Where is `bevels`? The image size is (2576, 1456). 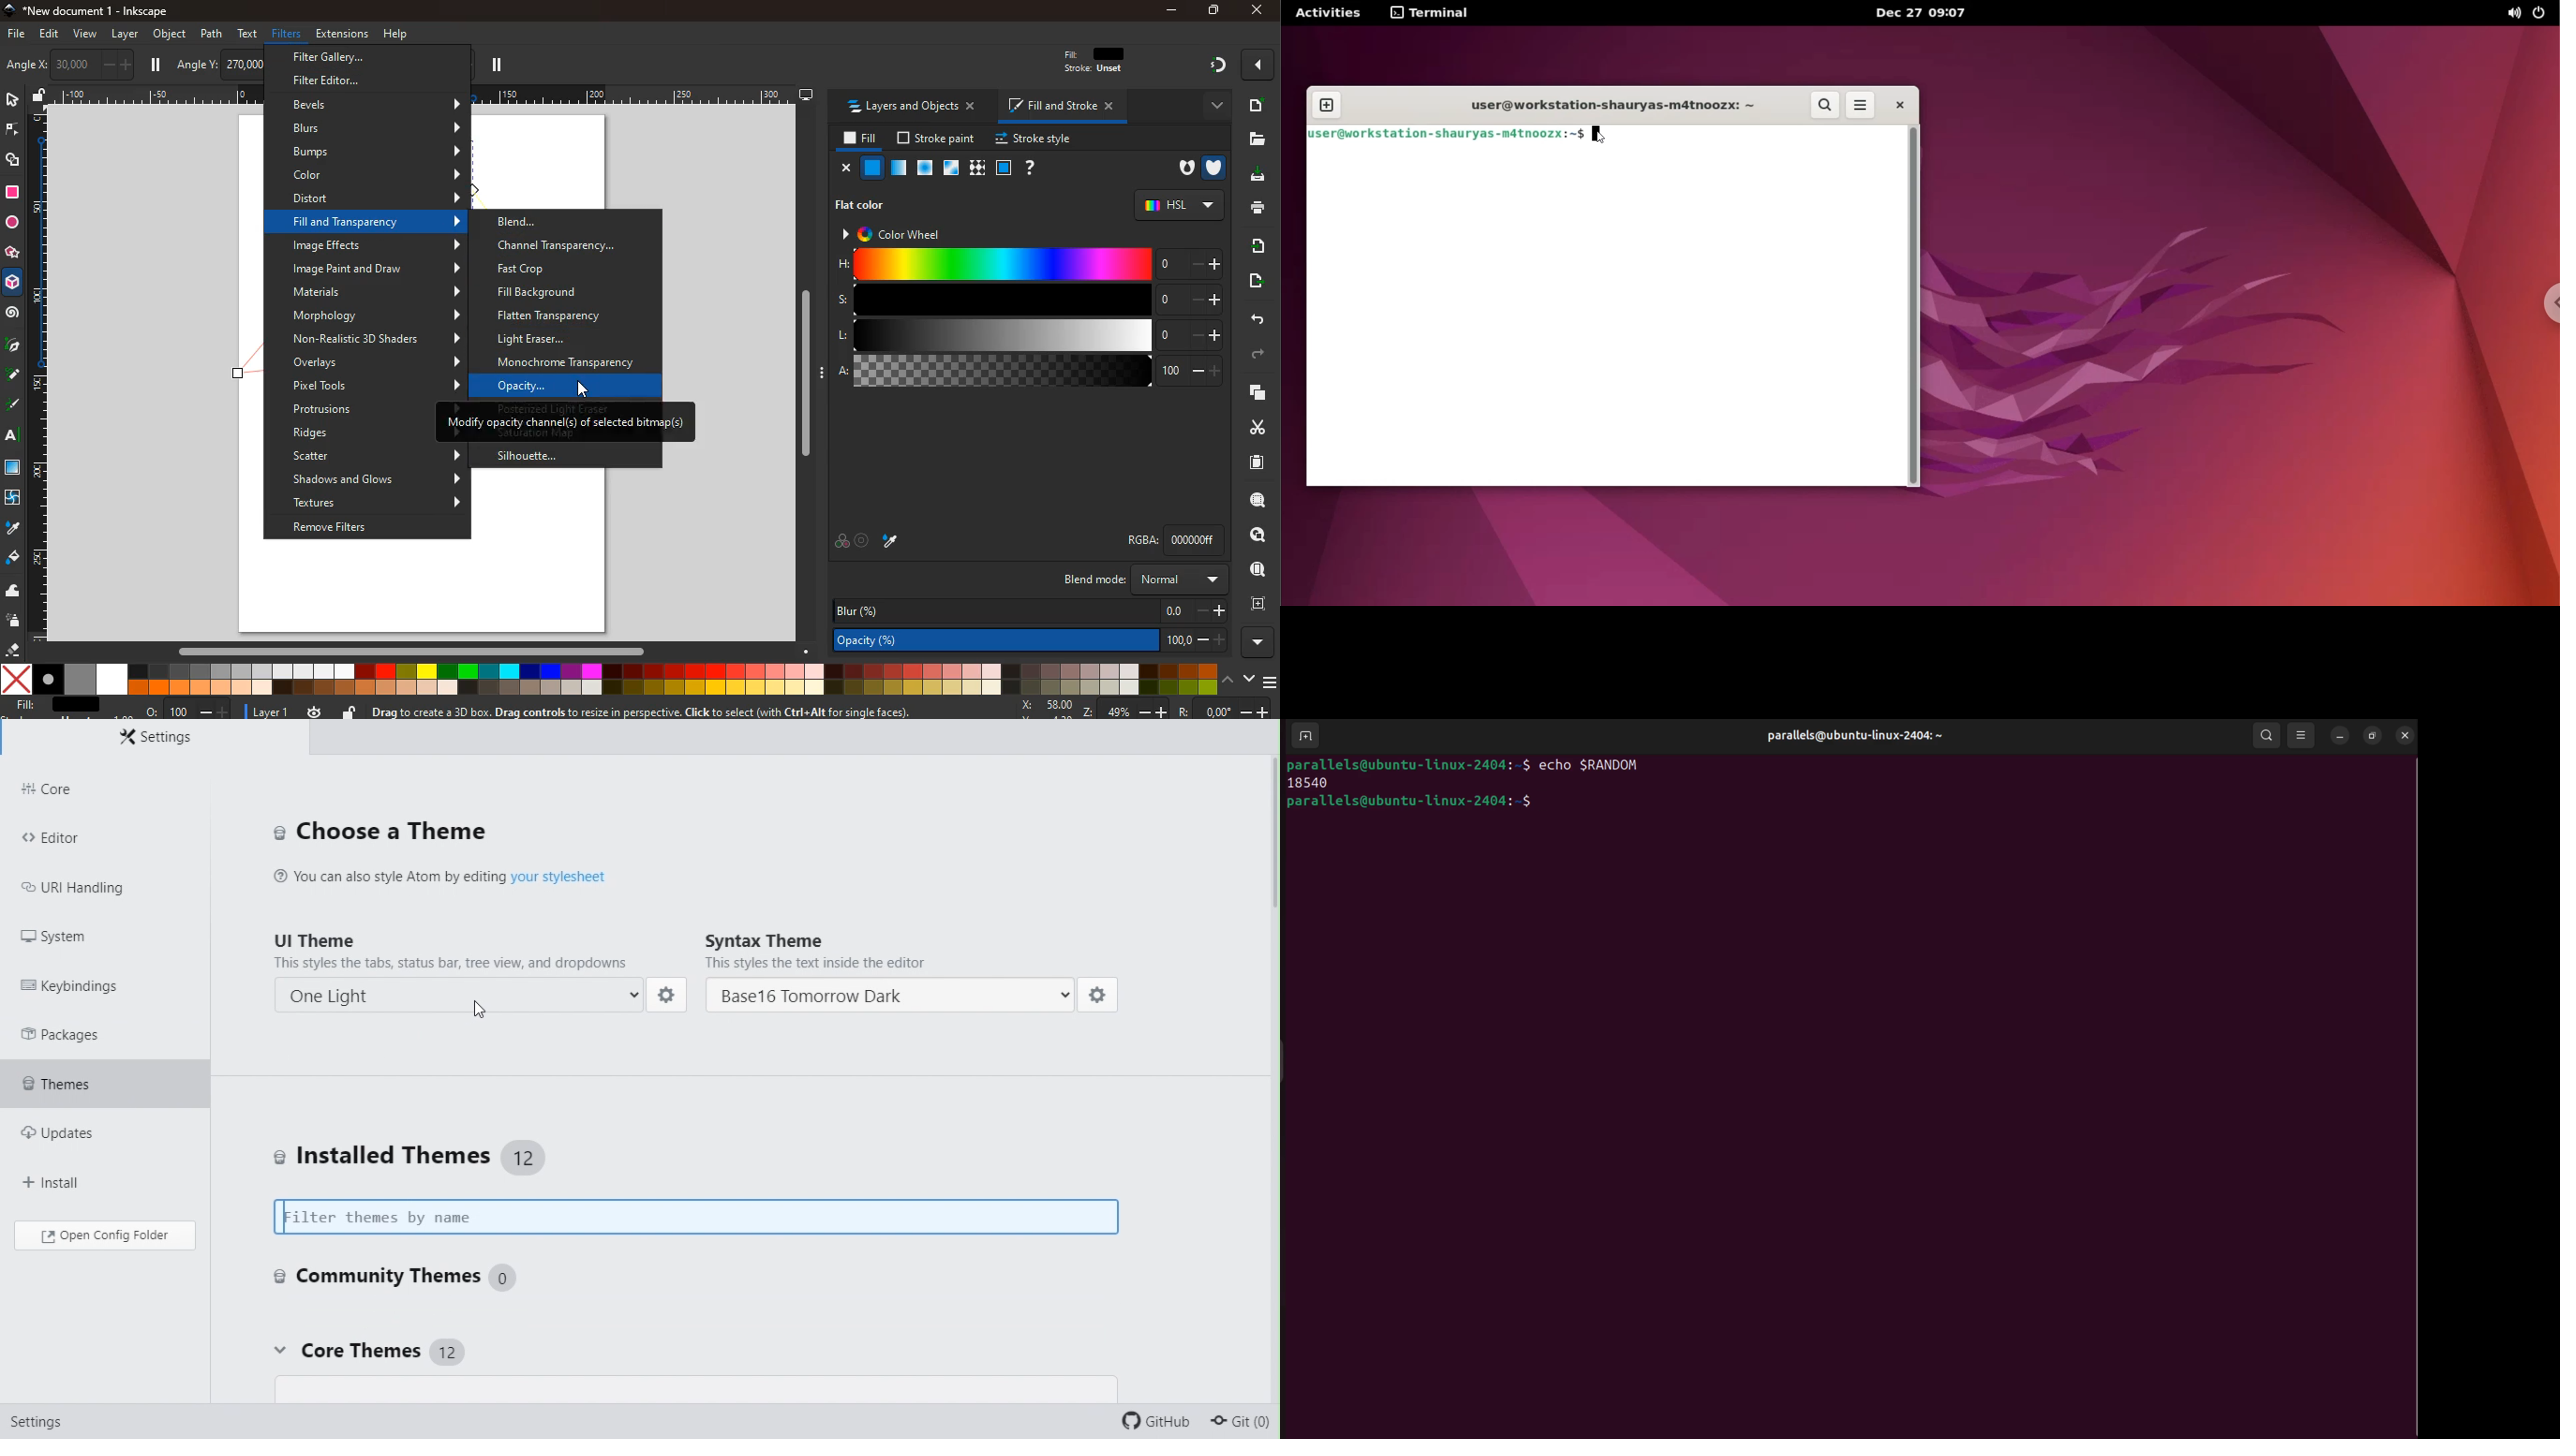
bevels is located at coordinates (376, 106).